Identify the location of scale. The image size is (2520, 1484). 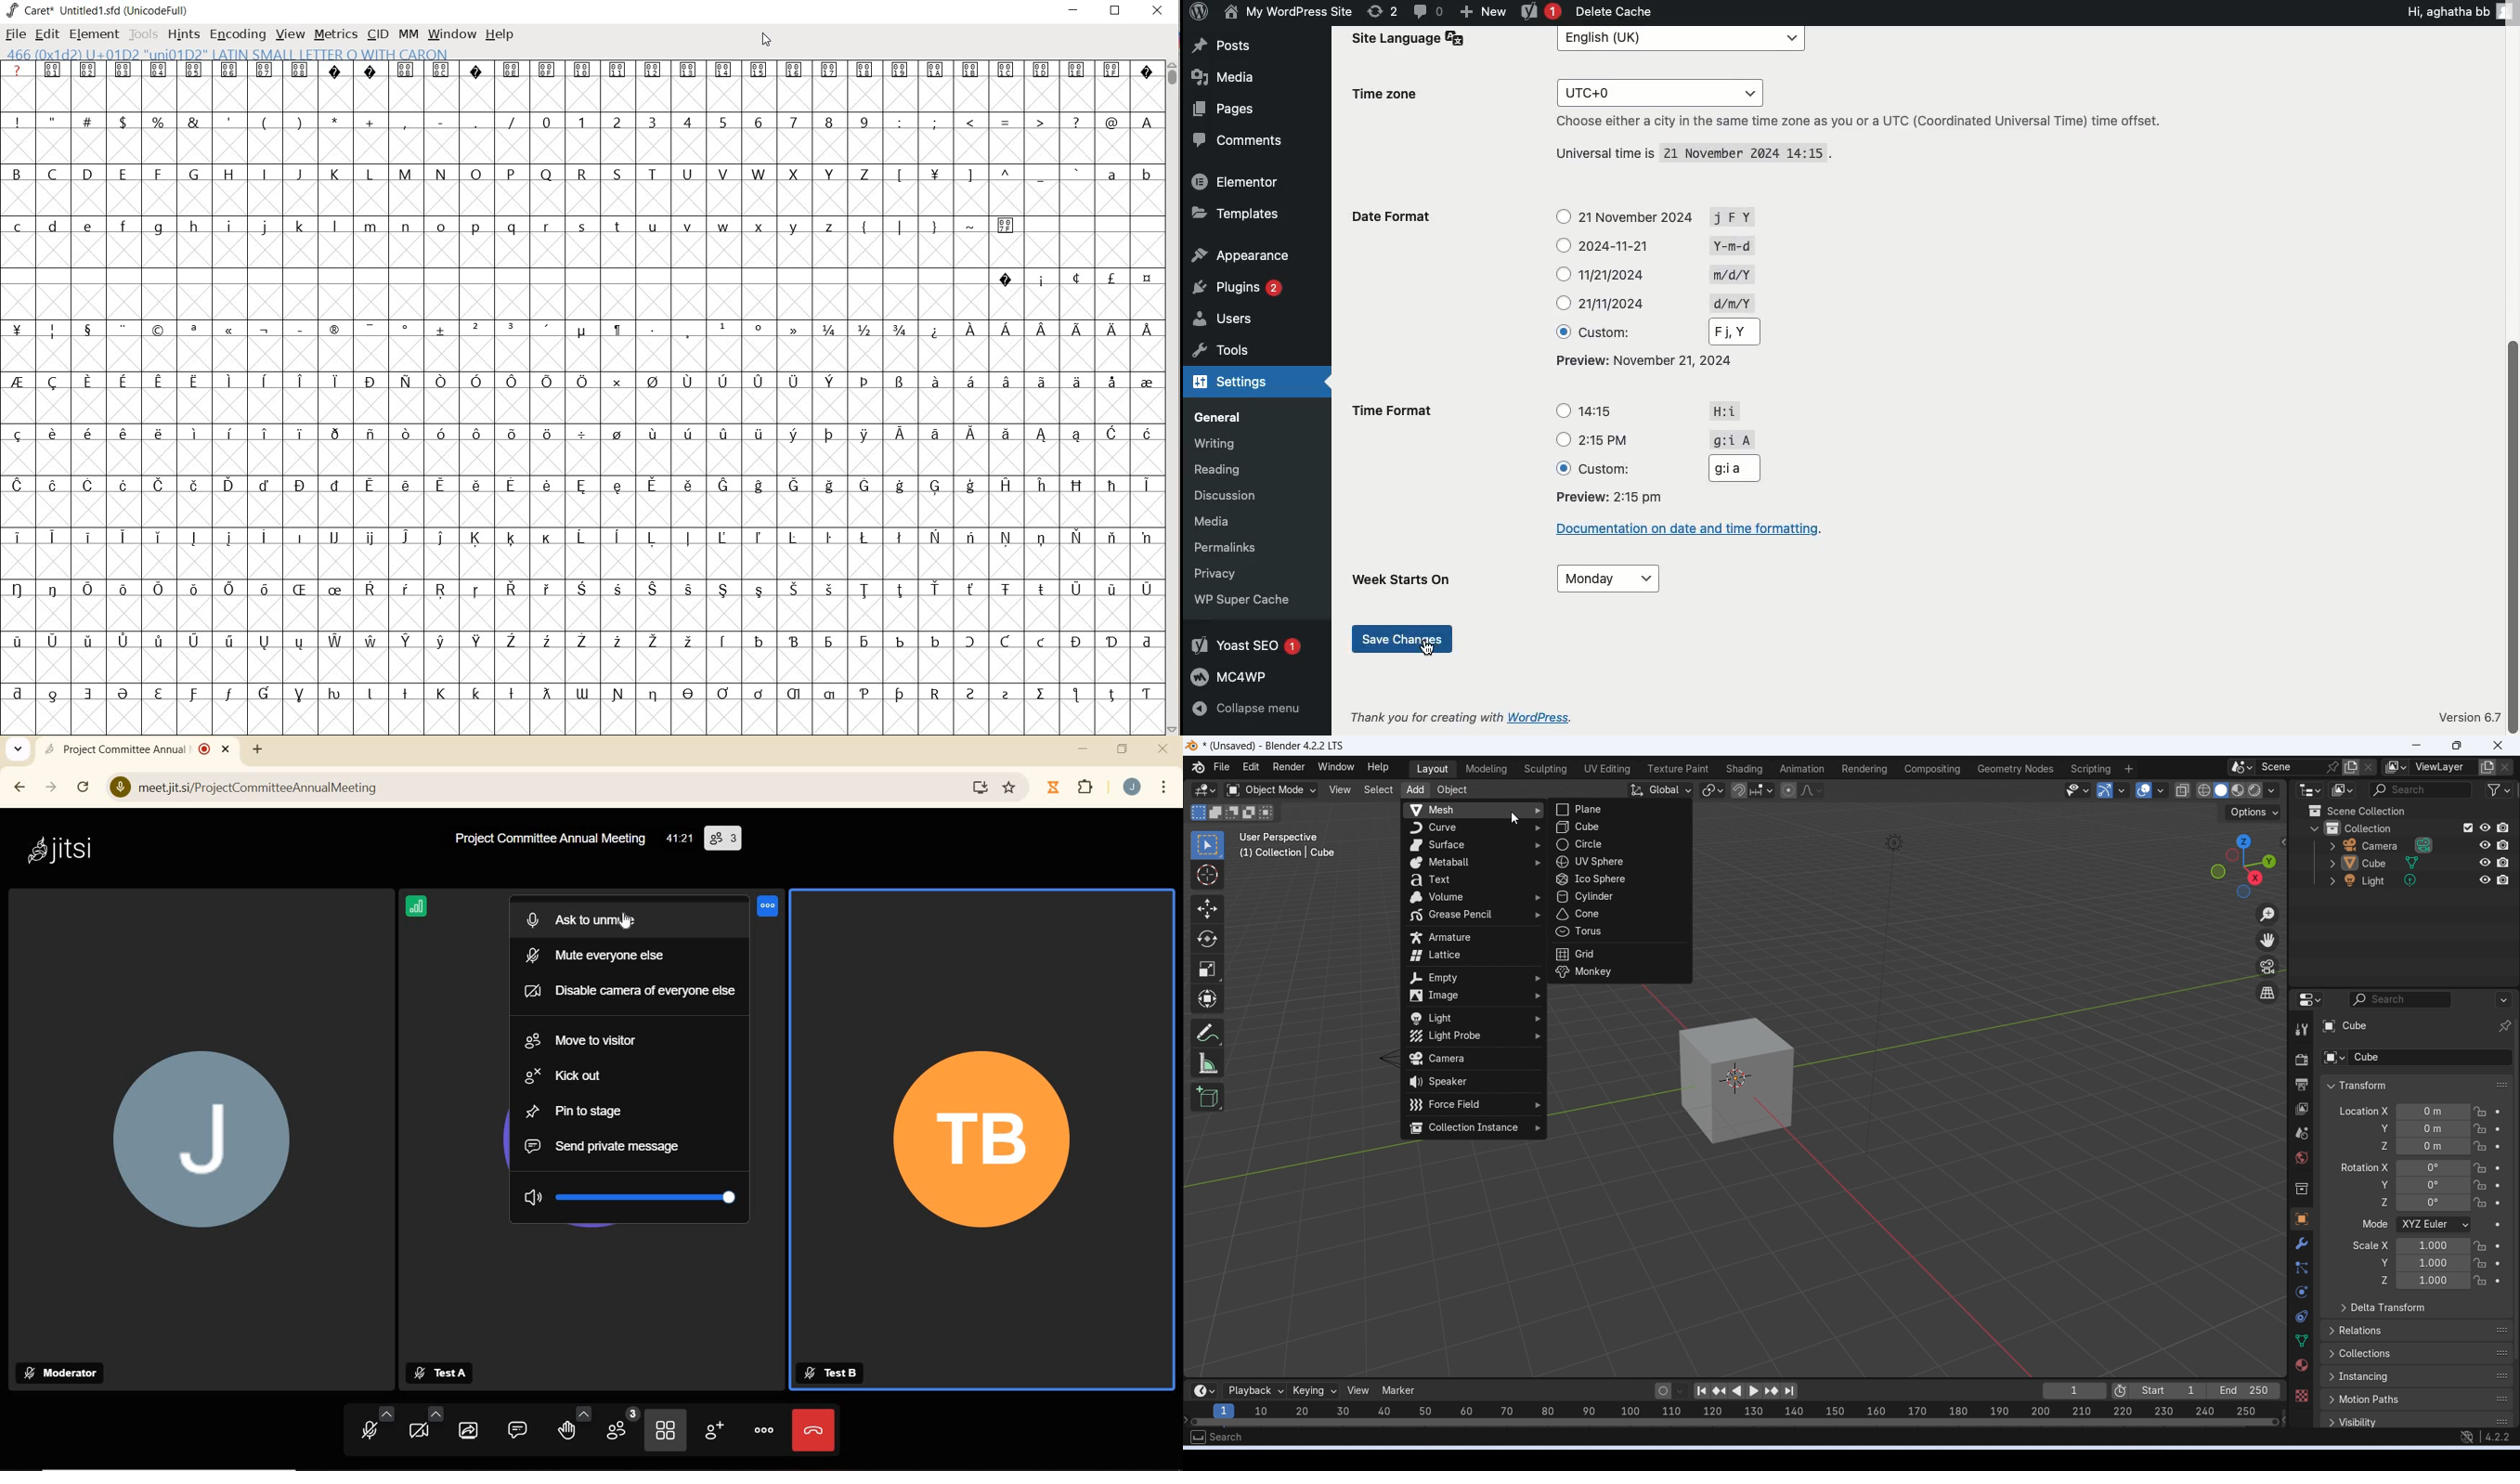
(2433, 1245).